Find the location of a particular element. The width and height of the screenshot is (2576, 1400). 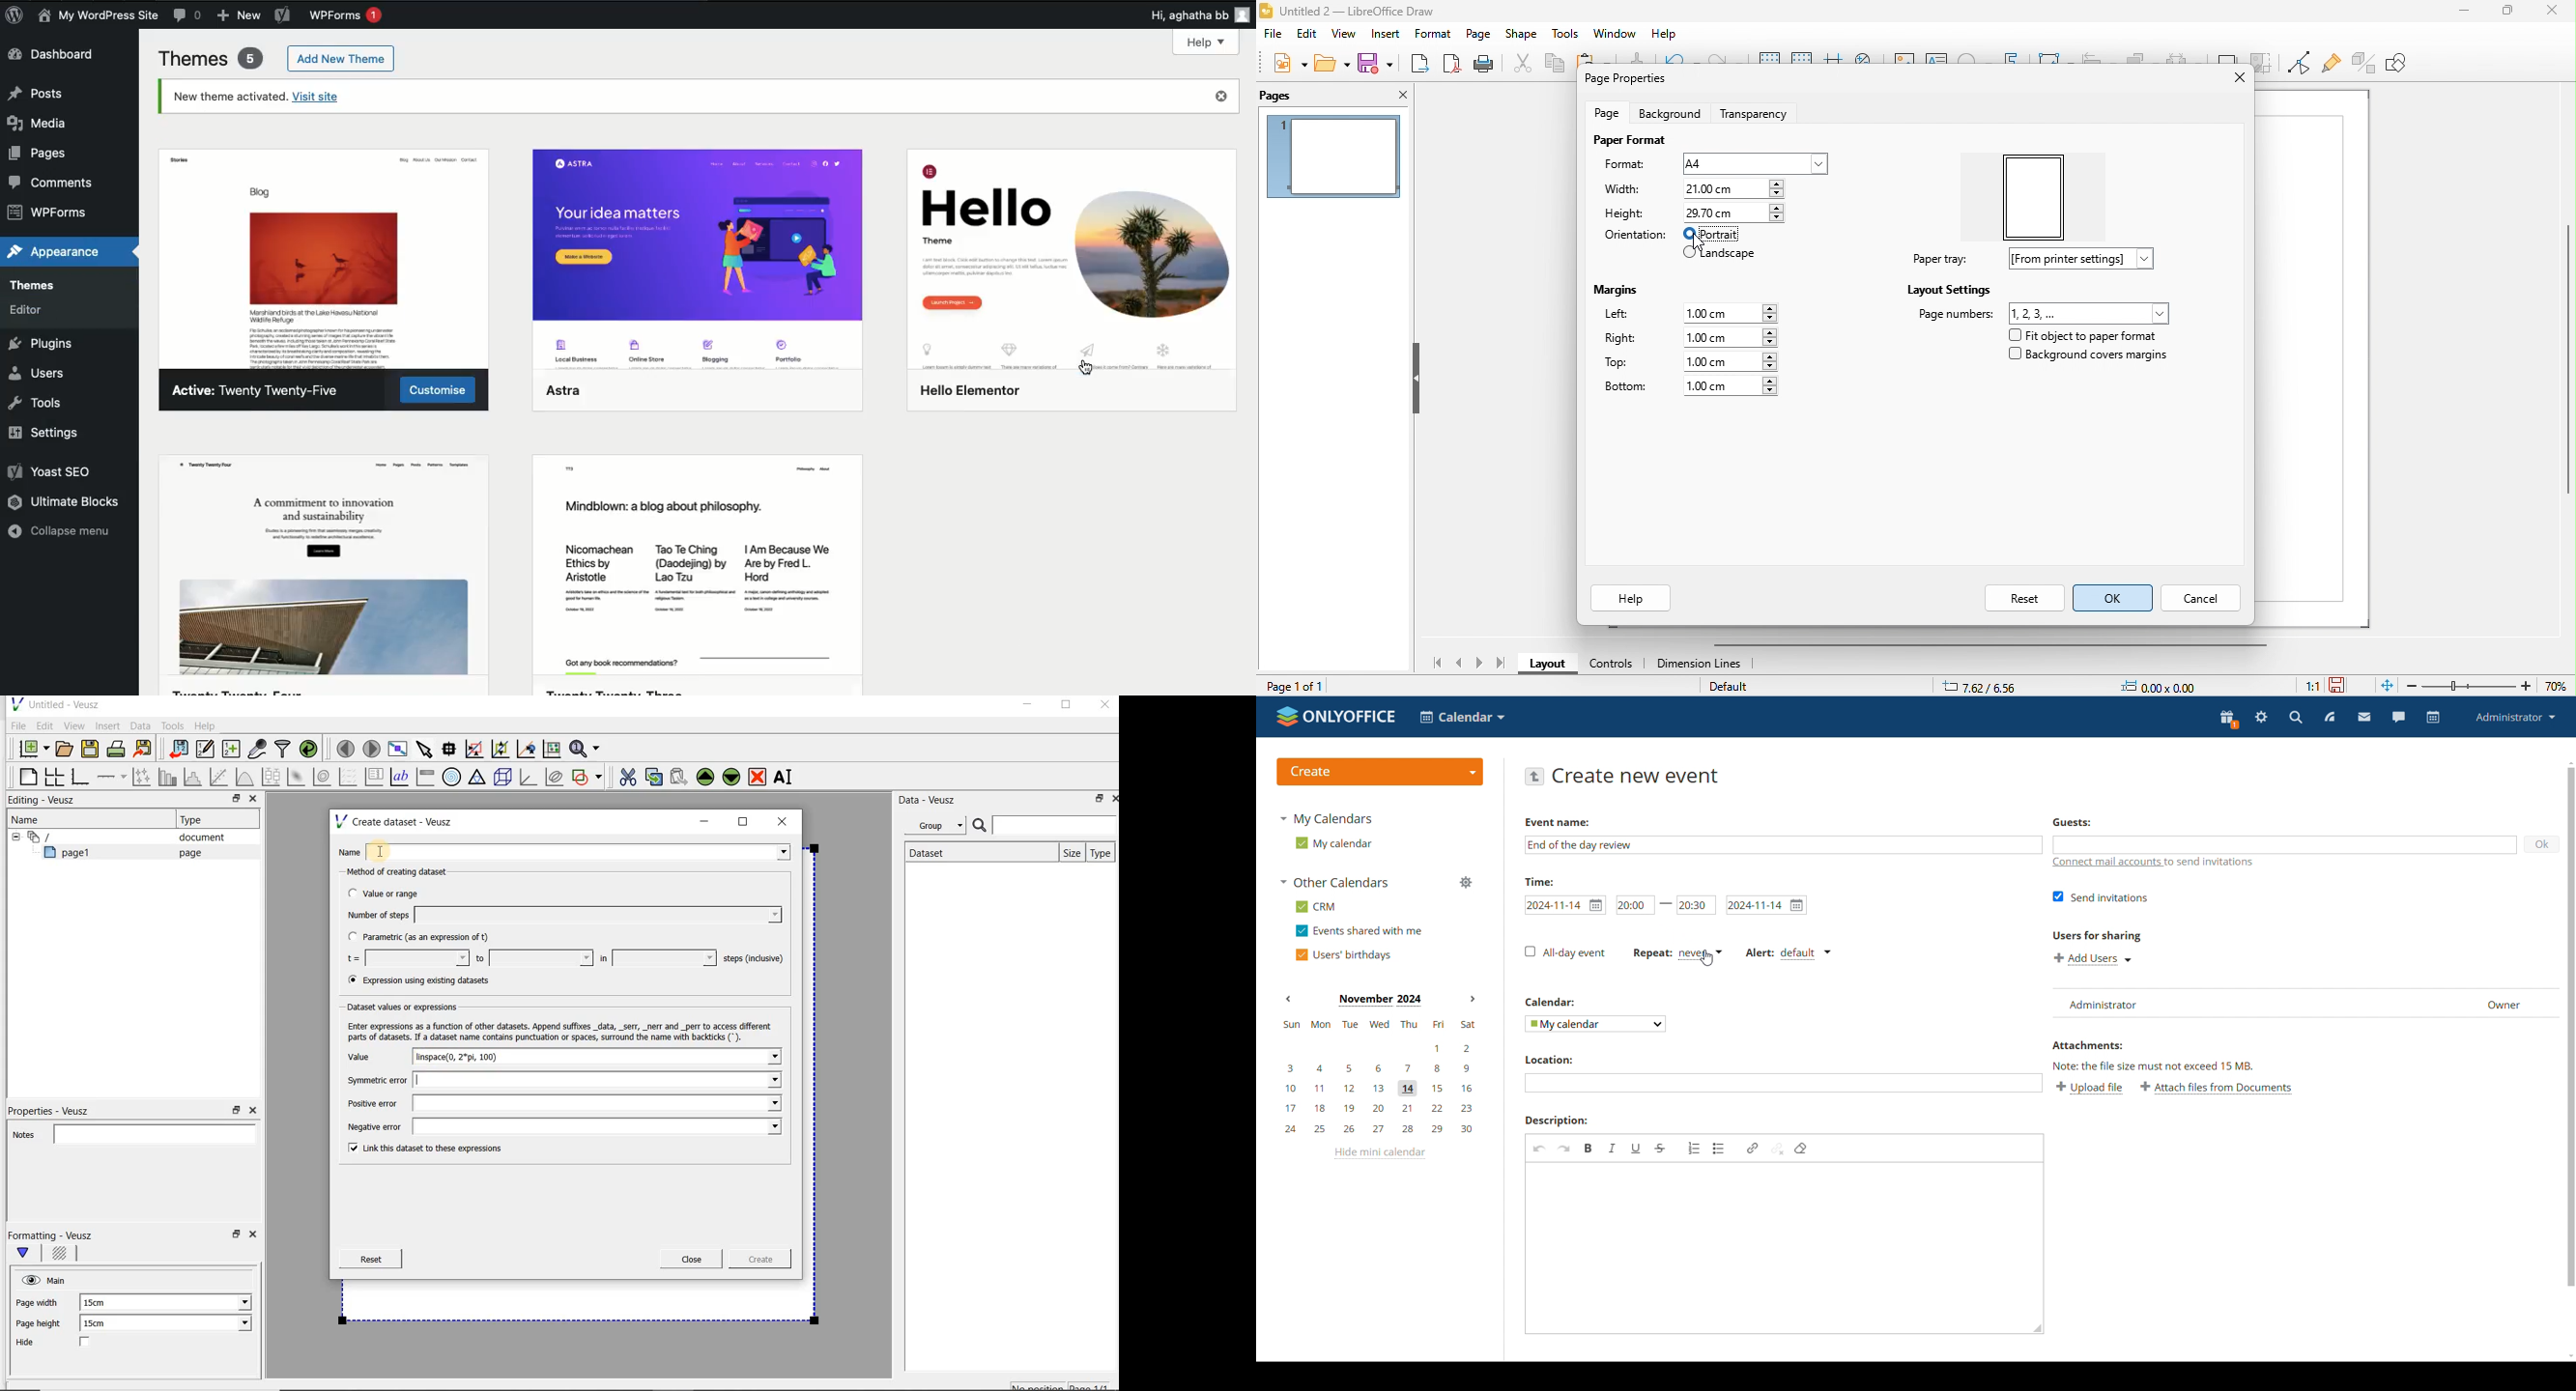

Note: the file size must not exceed 15 mb is located at coordinates (2155, 1066).